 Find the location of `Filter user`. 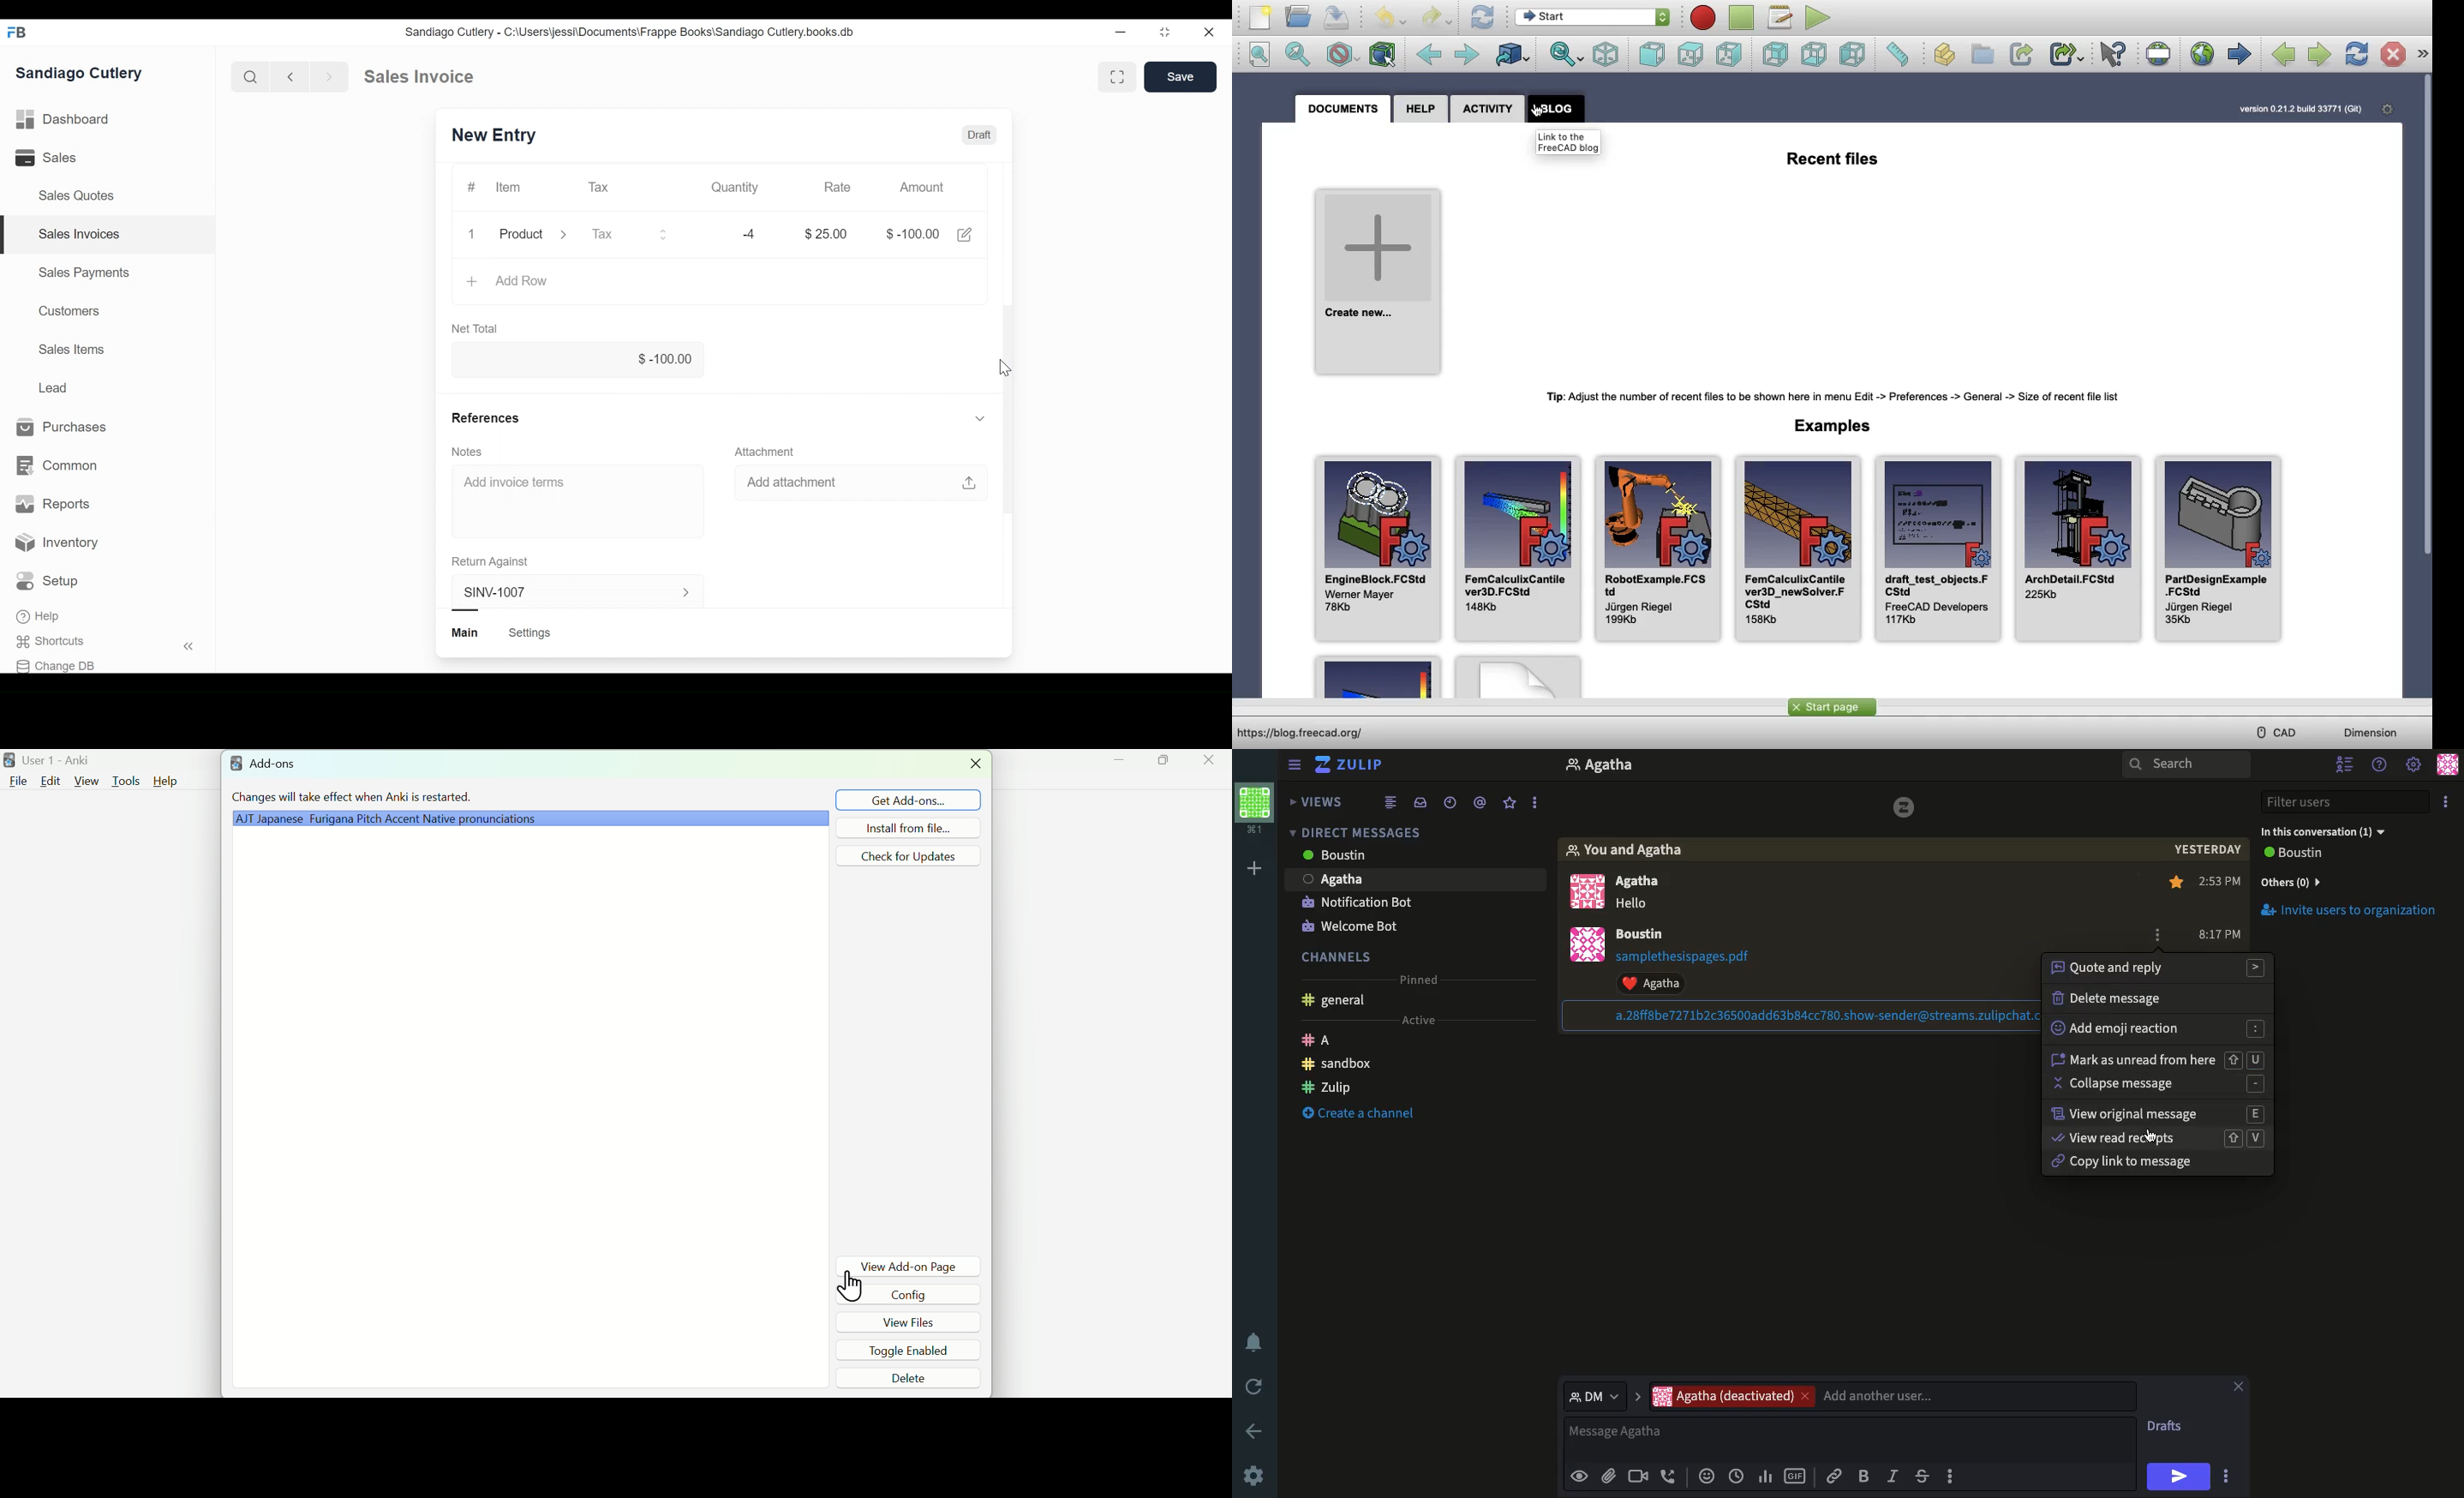

Filter user is located at coordinates (2348, 802).